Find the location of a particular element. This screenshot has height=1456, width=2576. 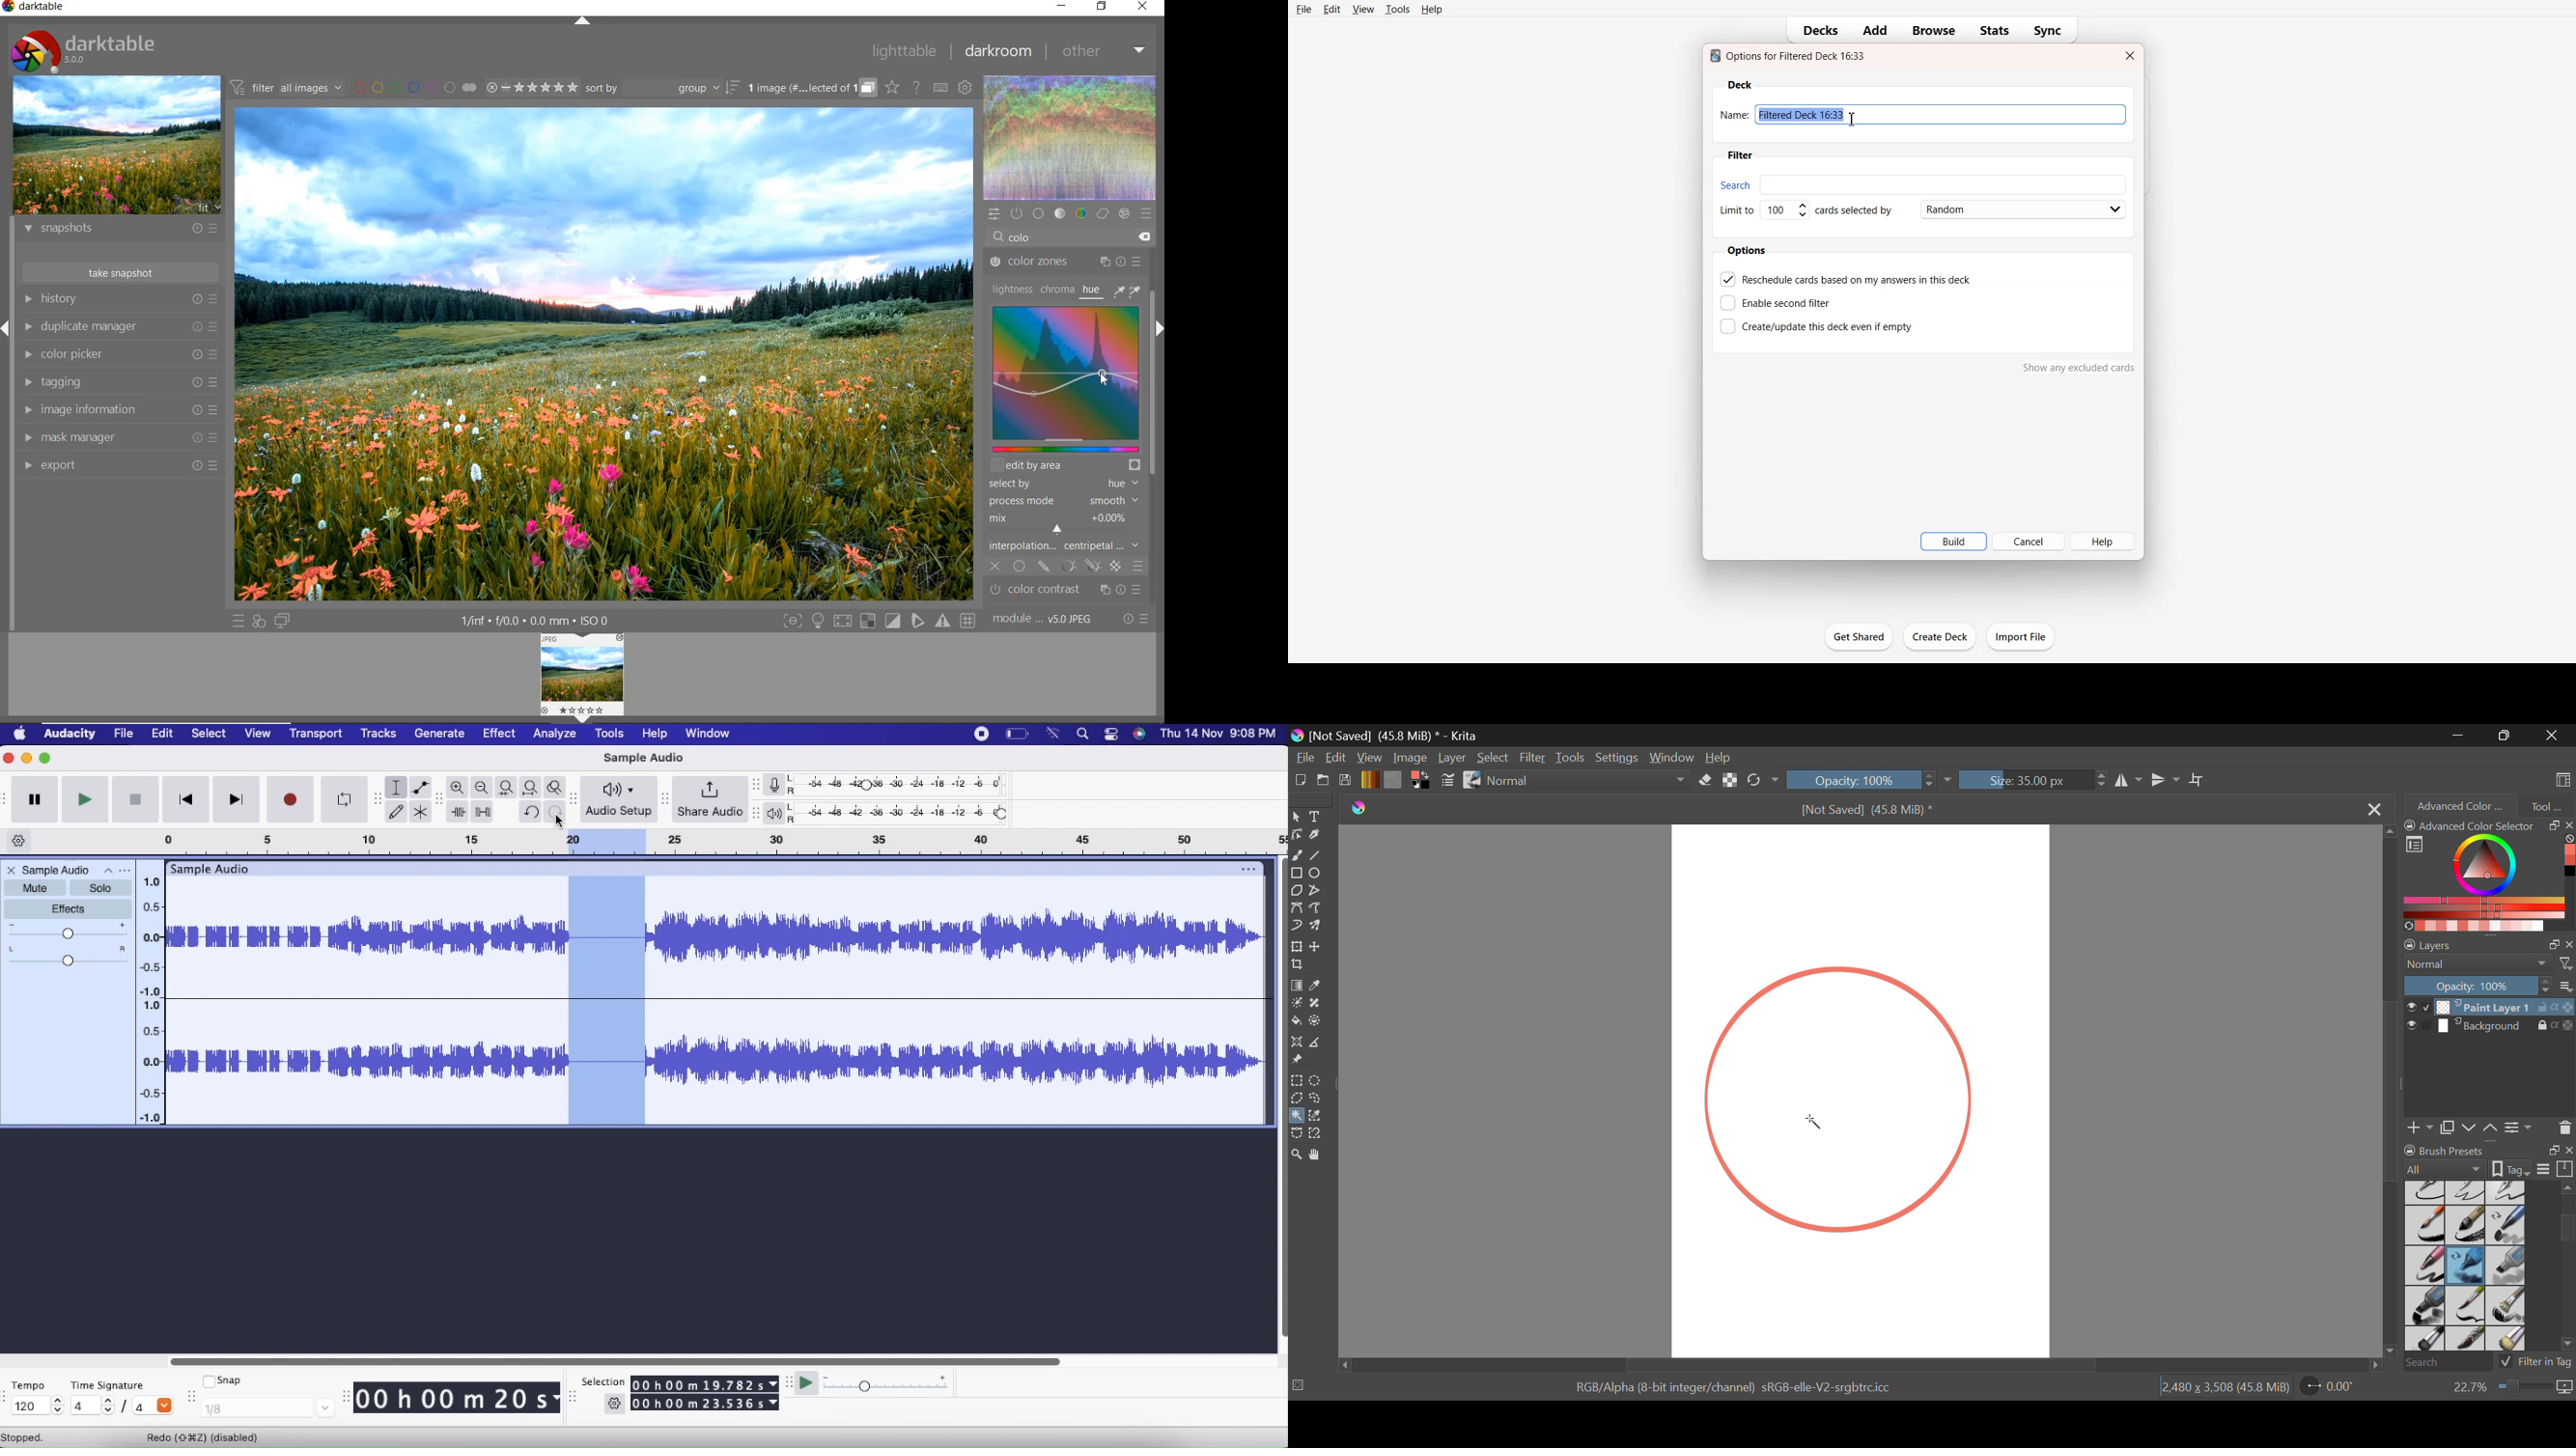

Edit is located at coordinates (607, 1003).